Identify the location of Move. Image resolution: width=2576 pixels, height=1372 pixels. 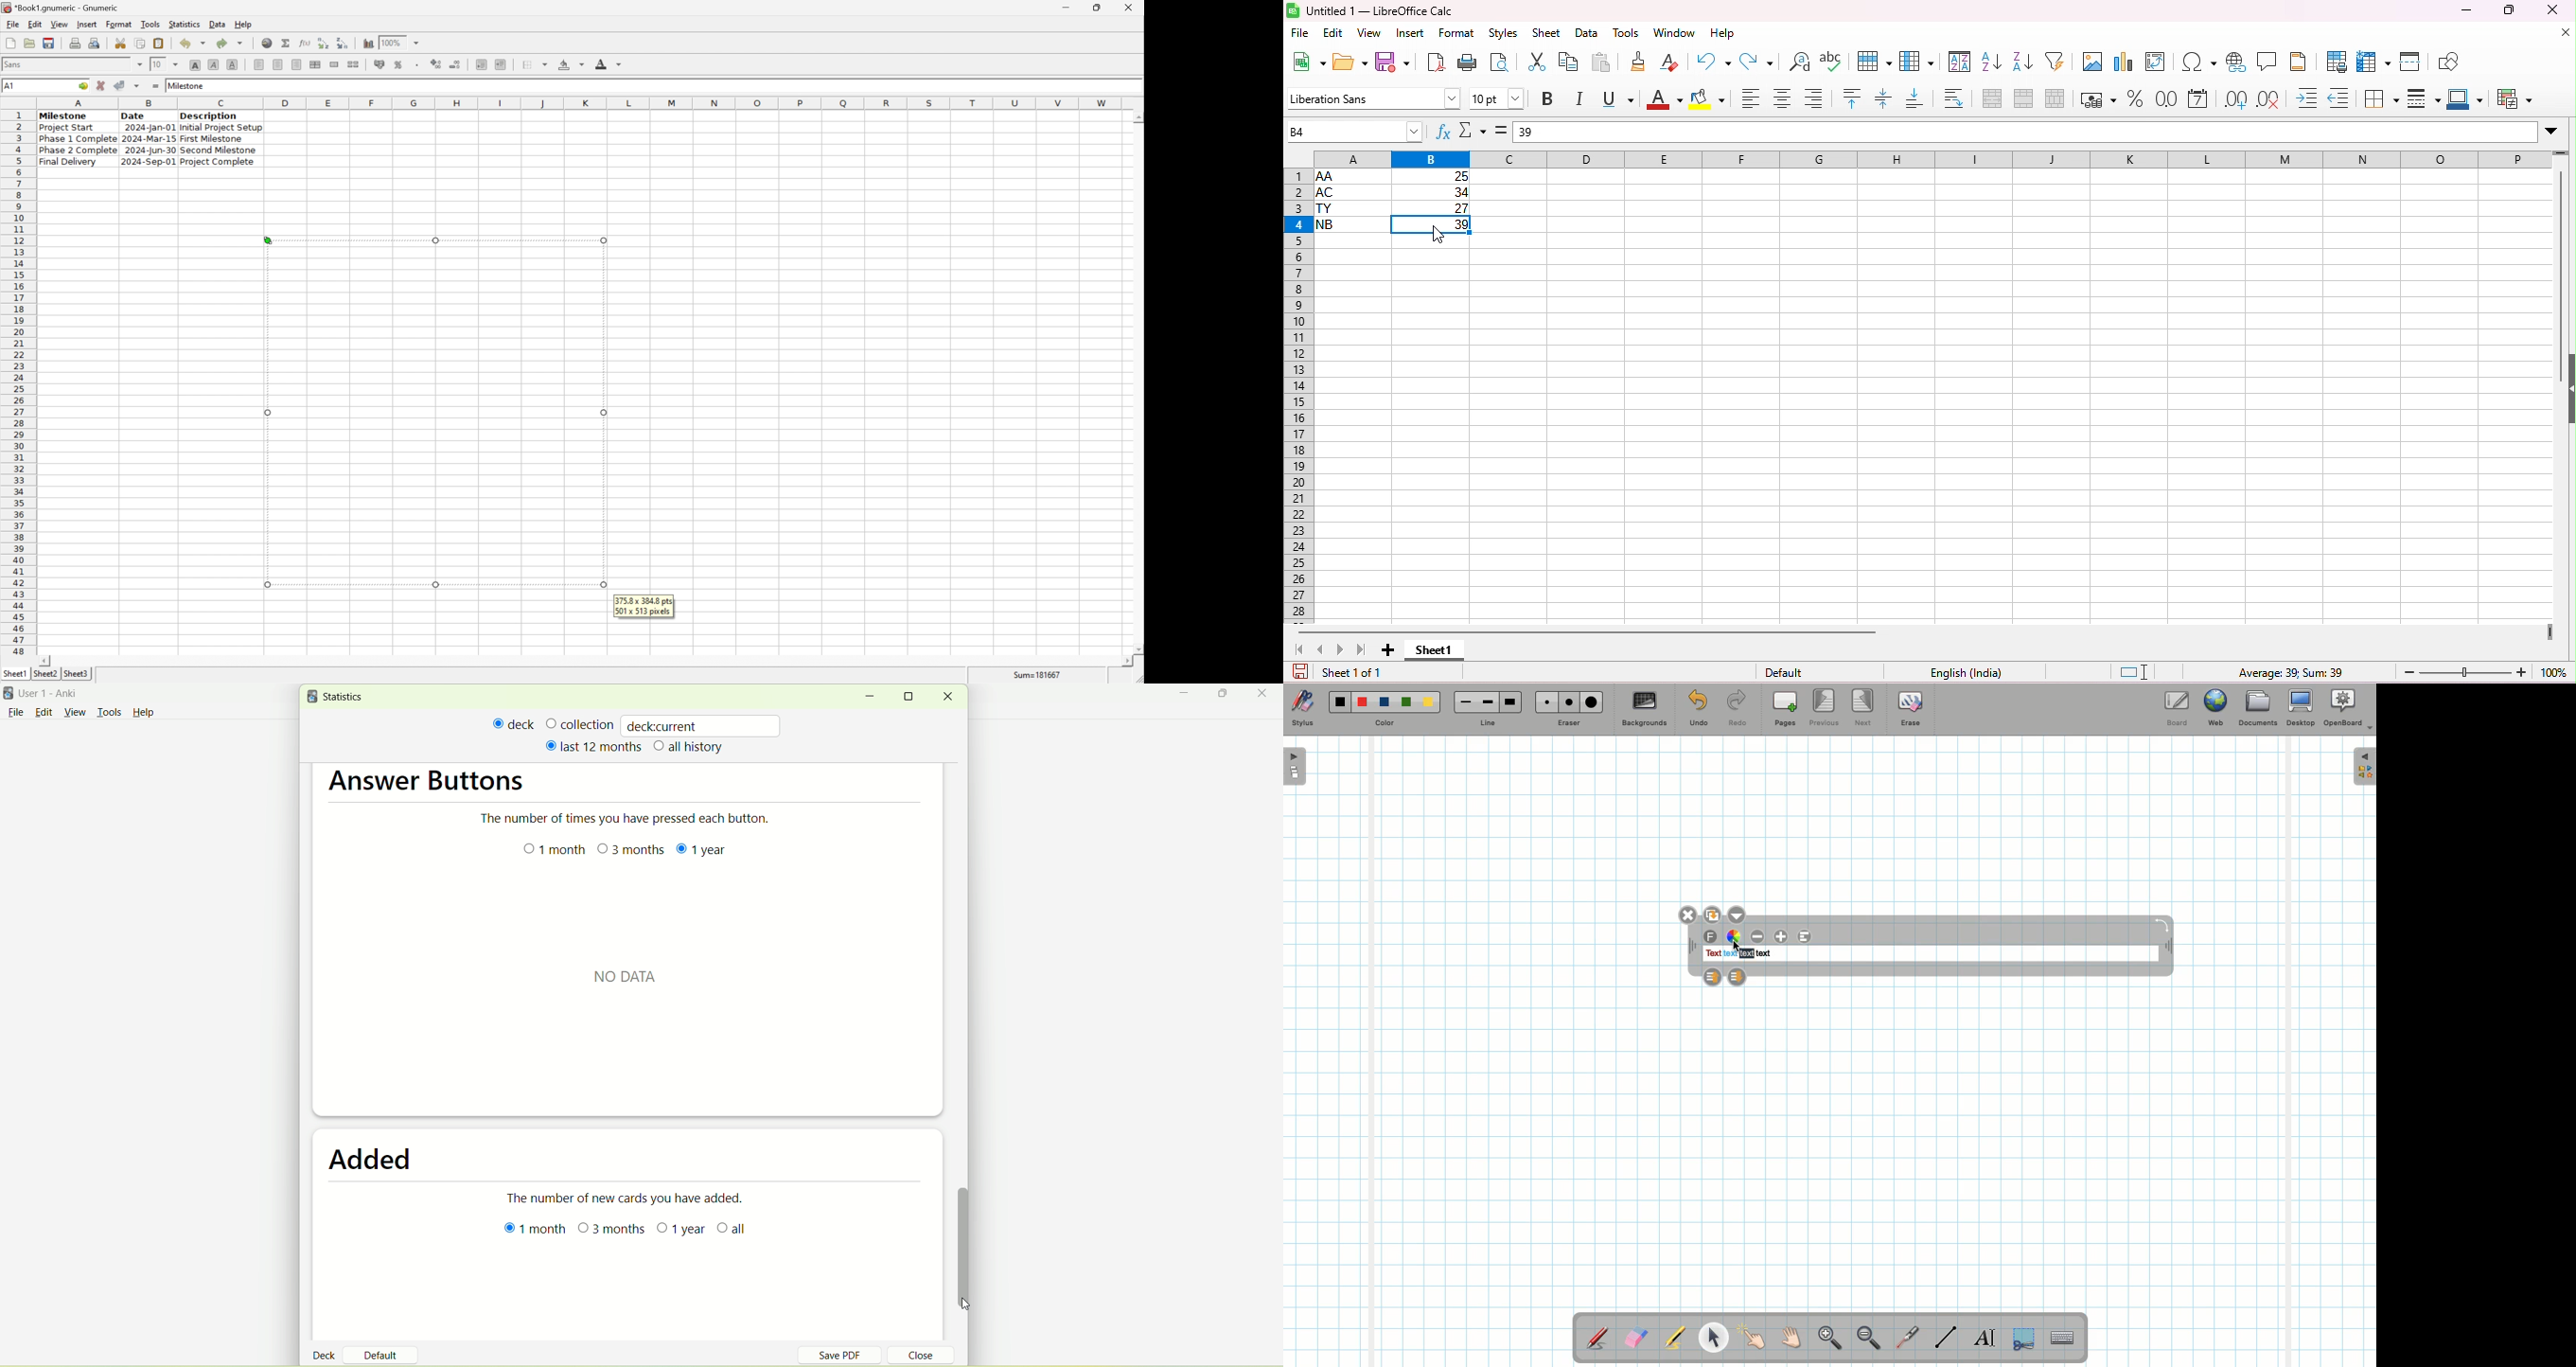
(2167, 948).